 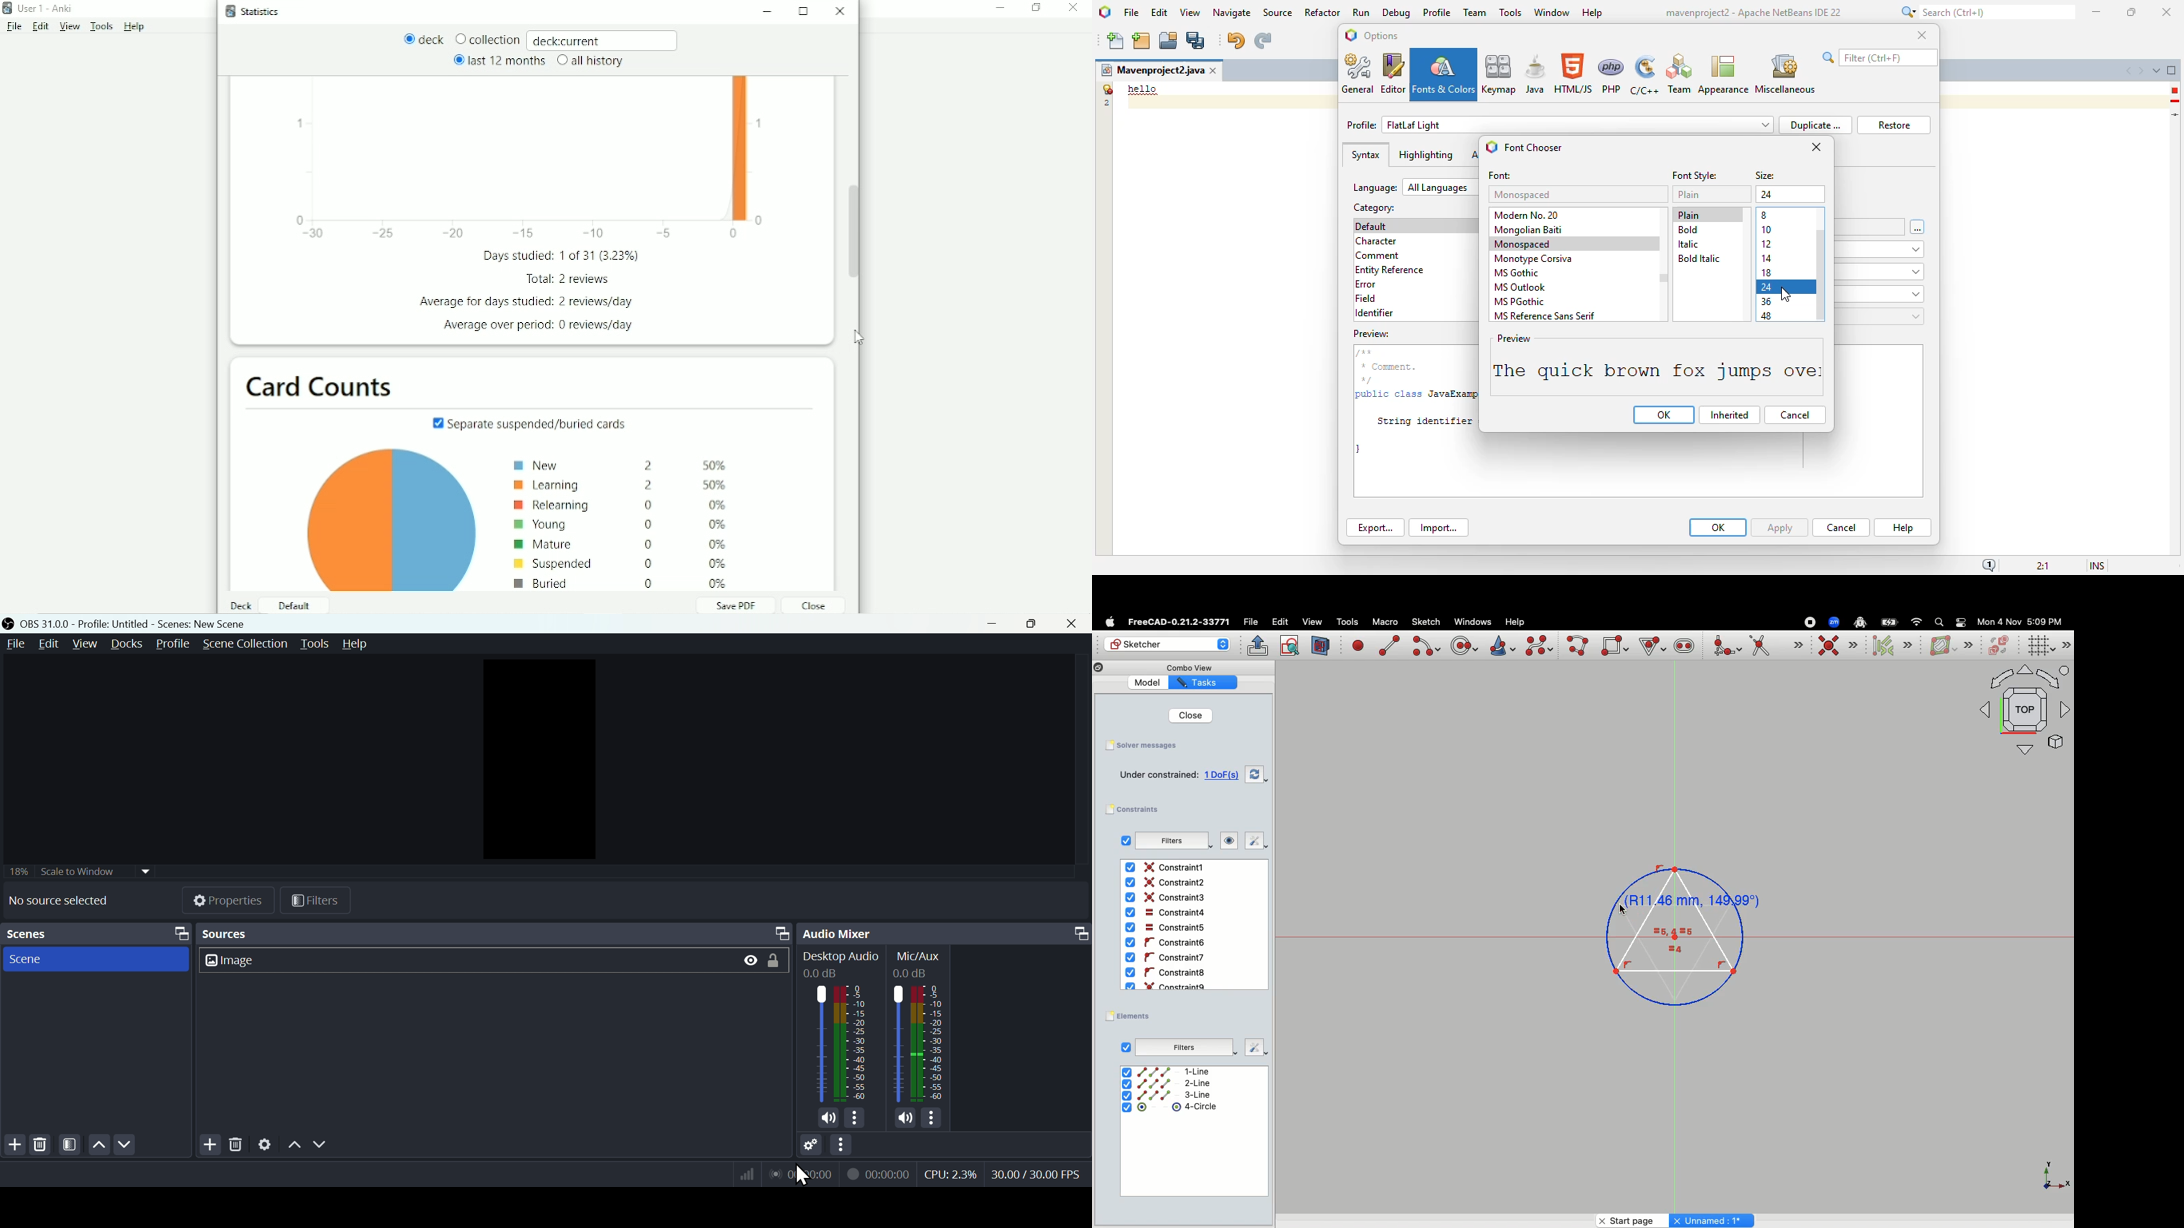 I want to click on Create arc, so click(x=1426, y=646).